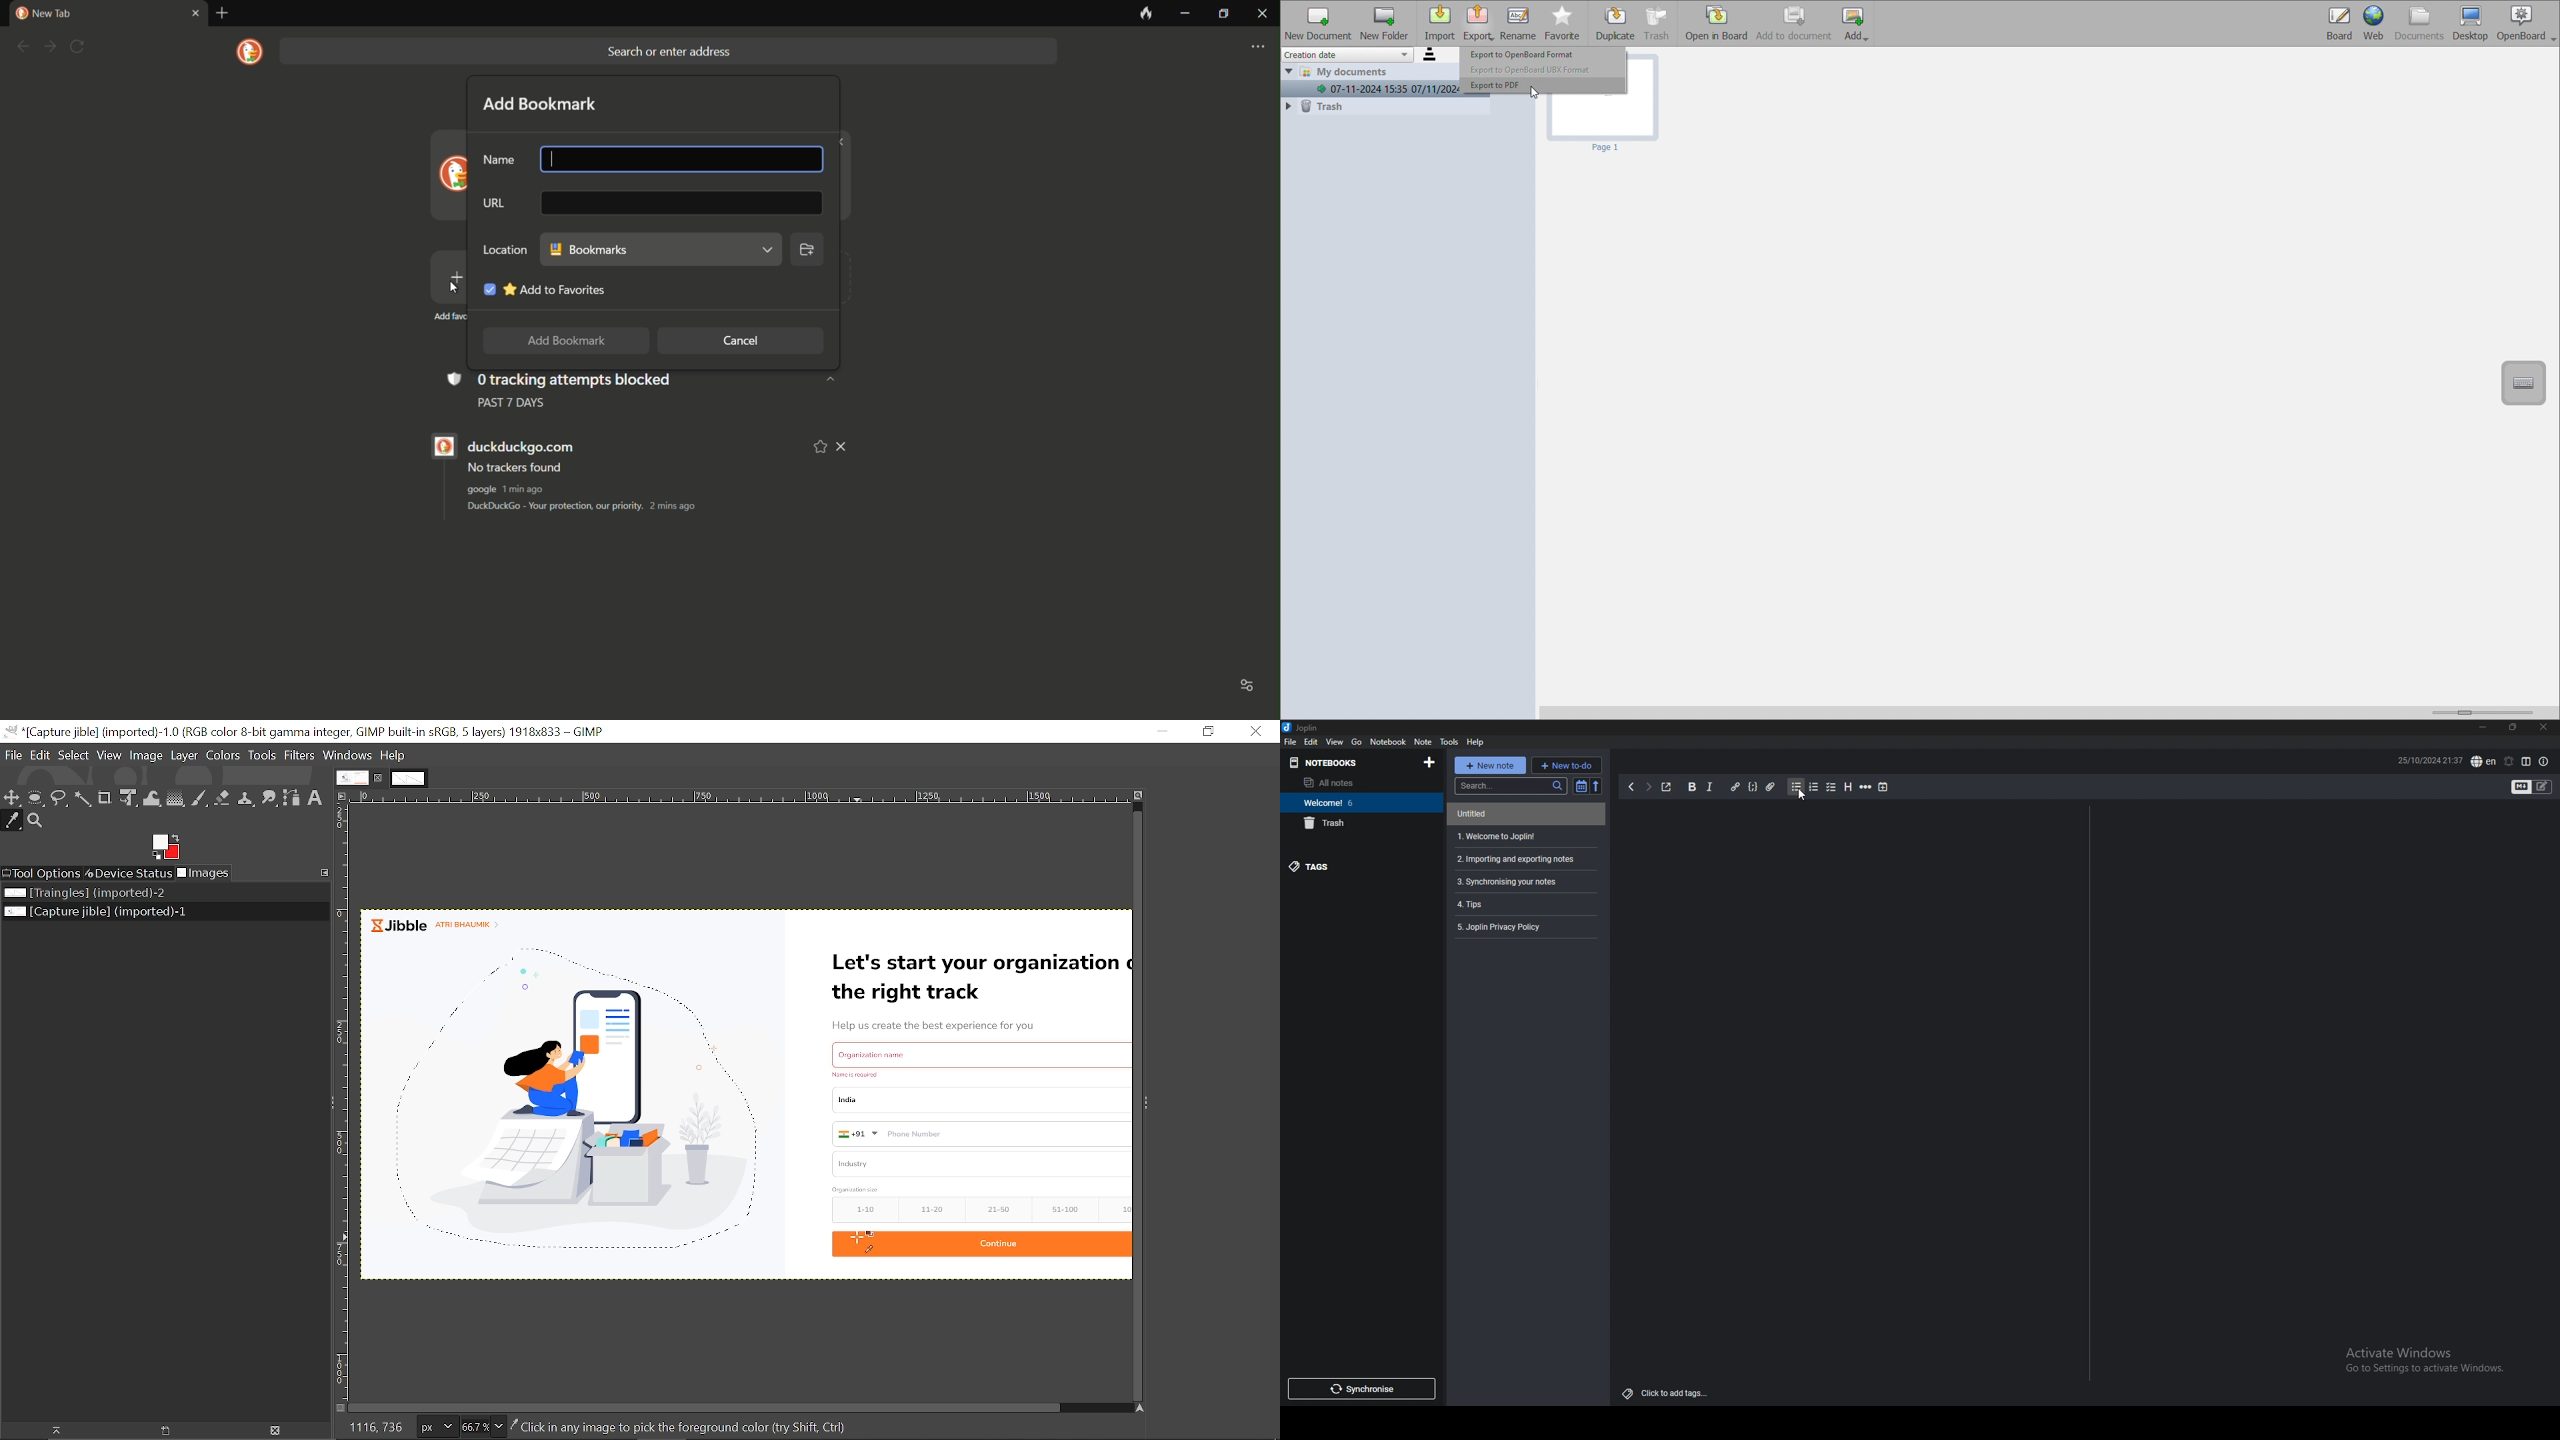  I want to click on Image file titled "Traingle", so click(158, 892).